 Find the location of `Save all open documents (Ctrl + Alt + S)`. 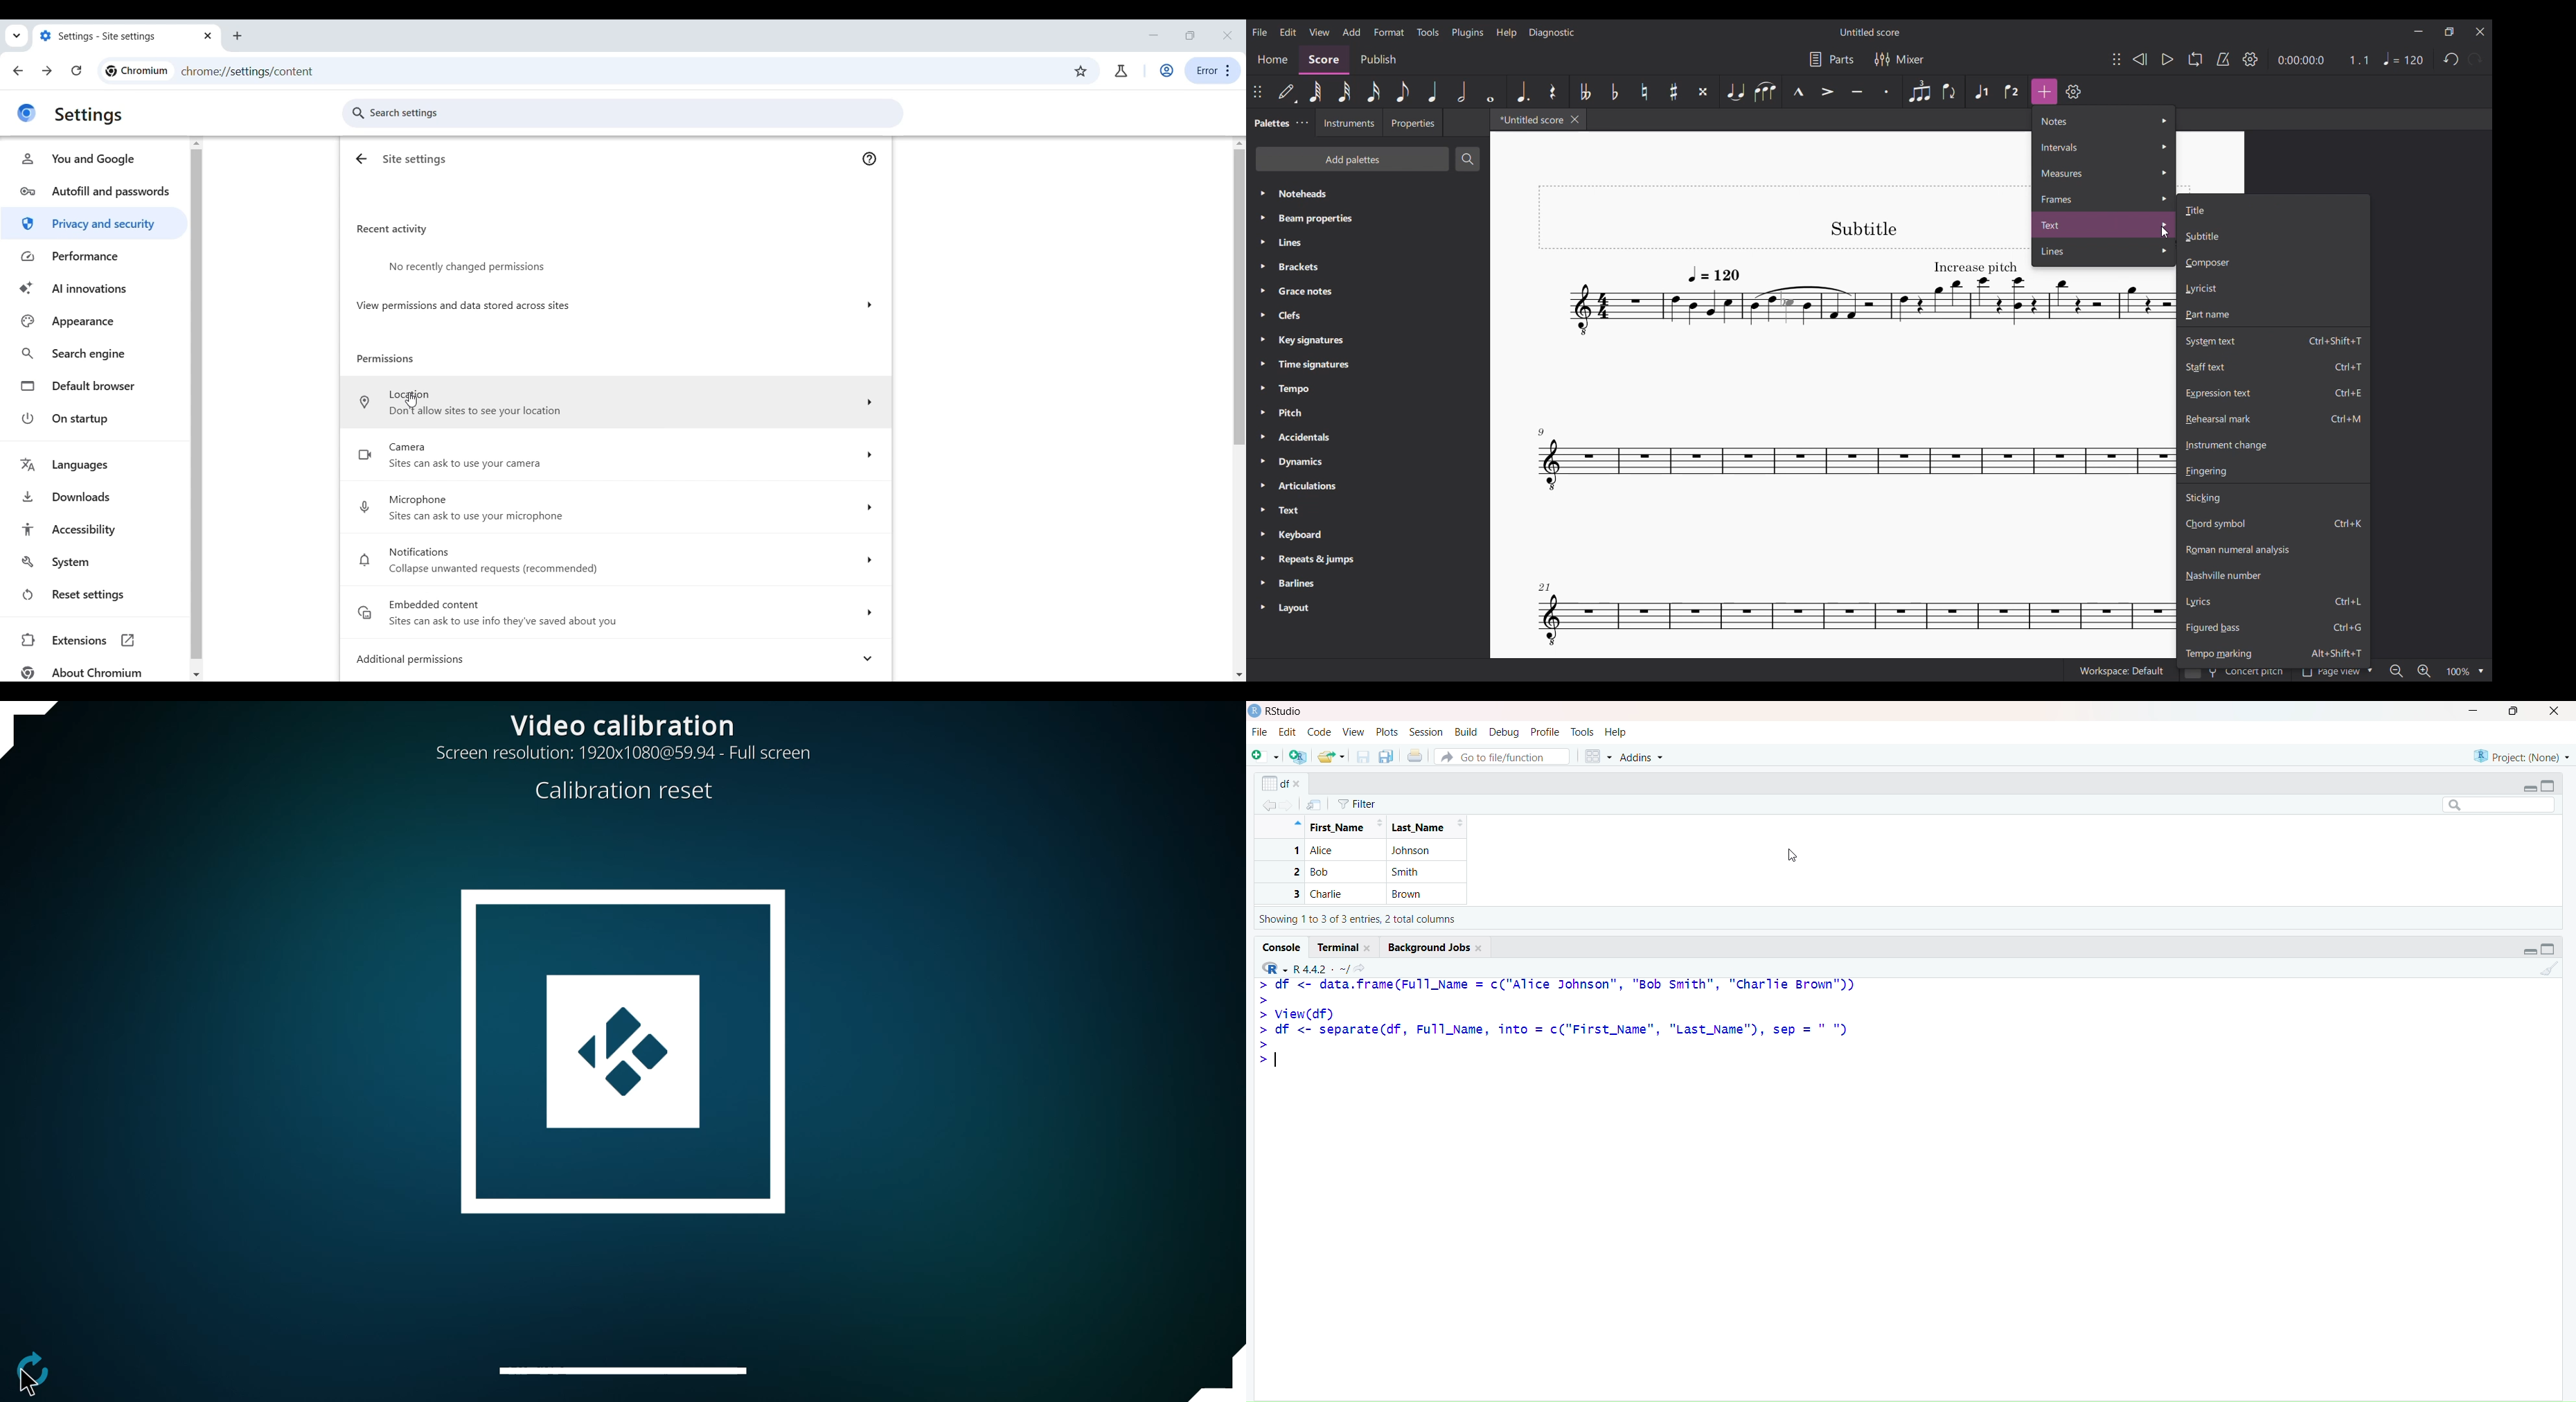

Save all open documents (Ctrl + Alt + S) is located at coordinates (1386, 756).